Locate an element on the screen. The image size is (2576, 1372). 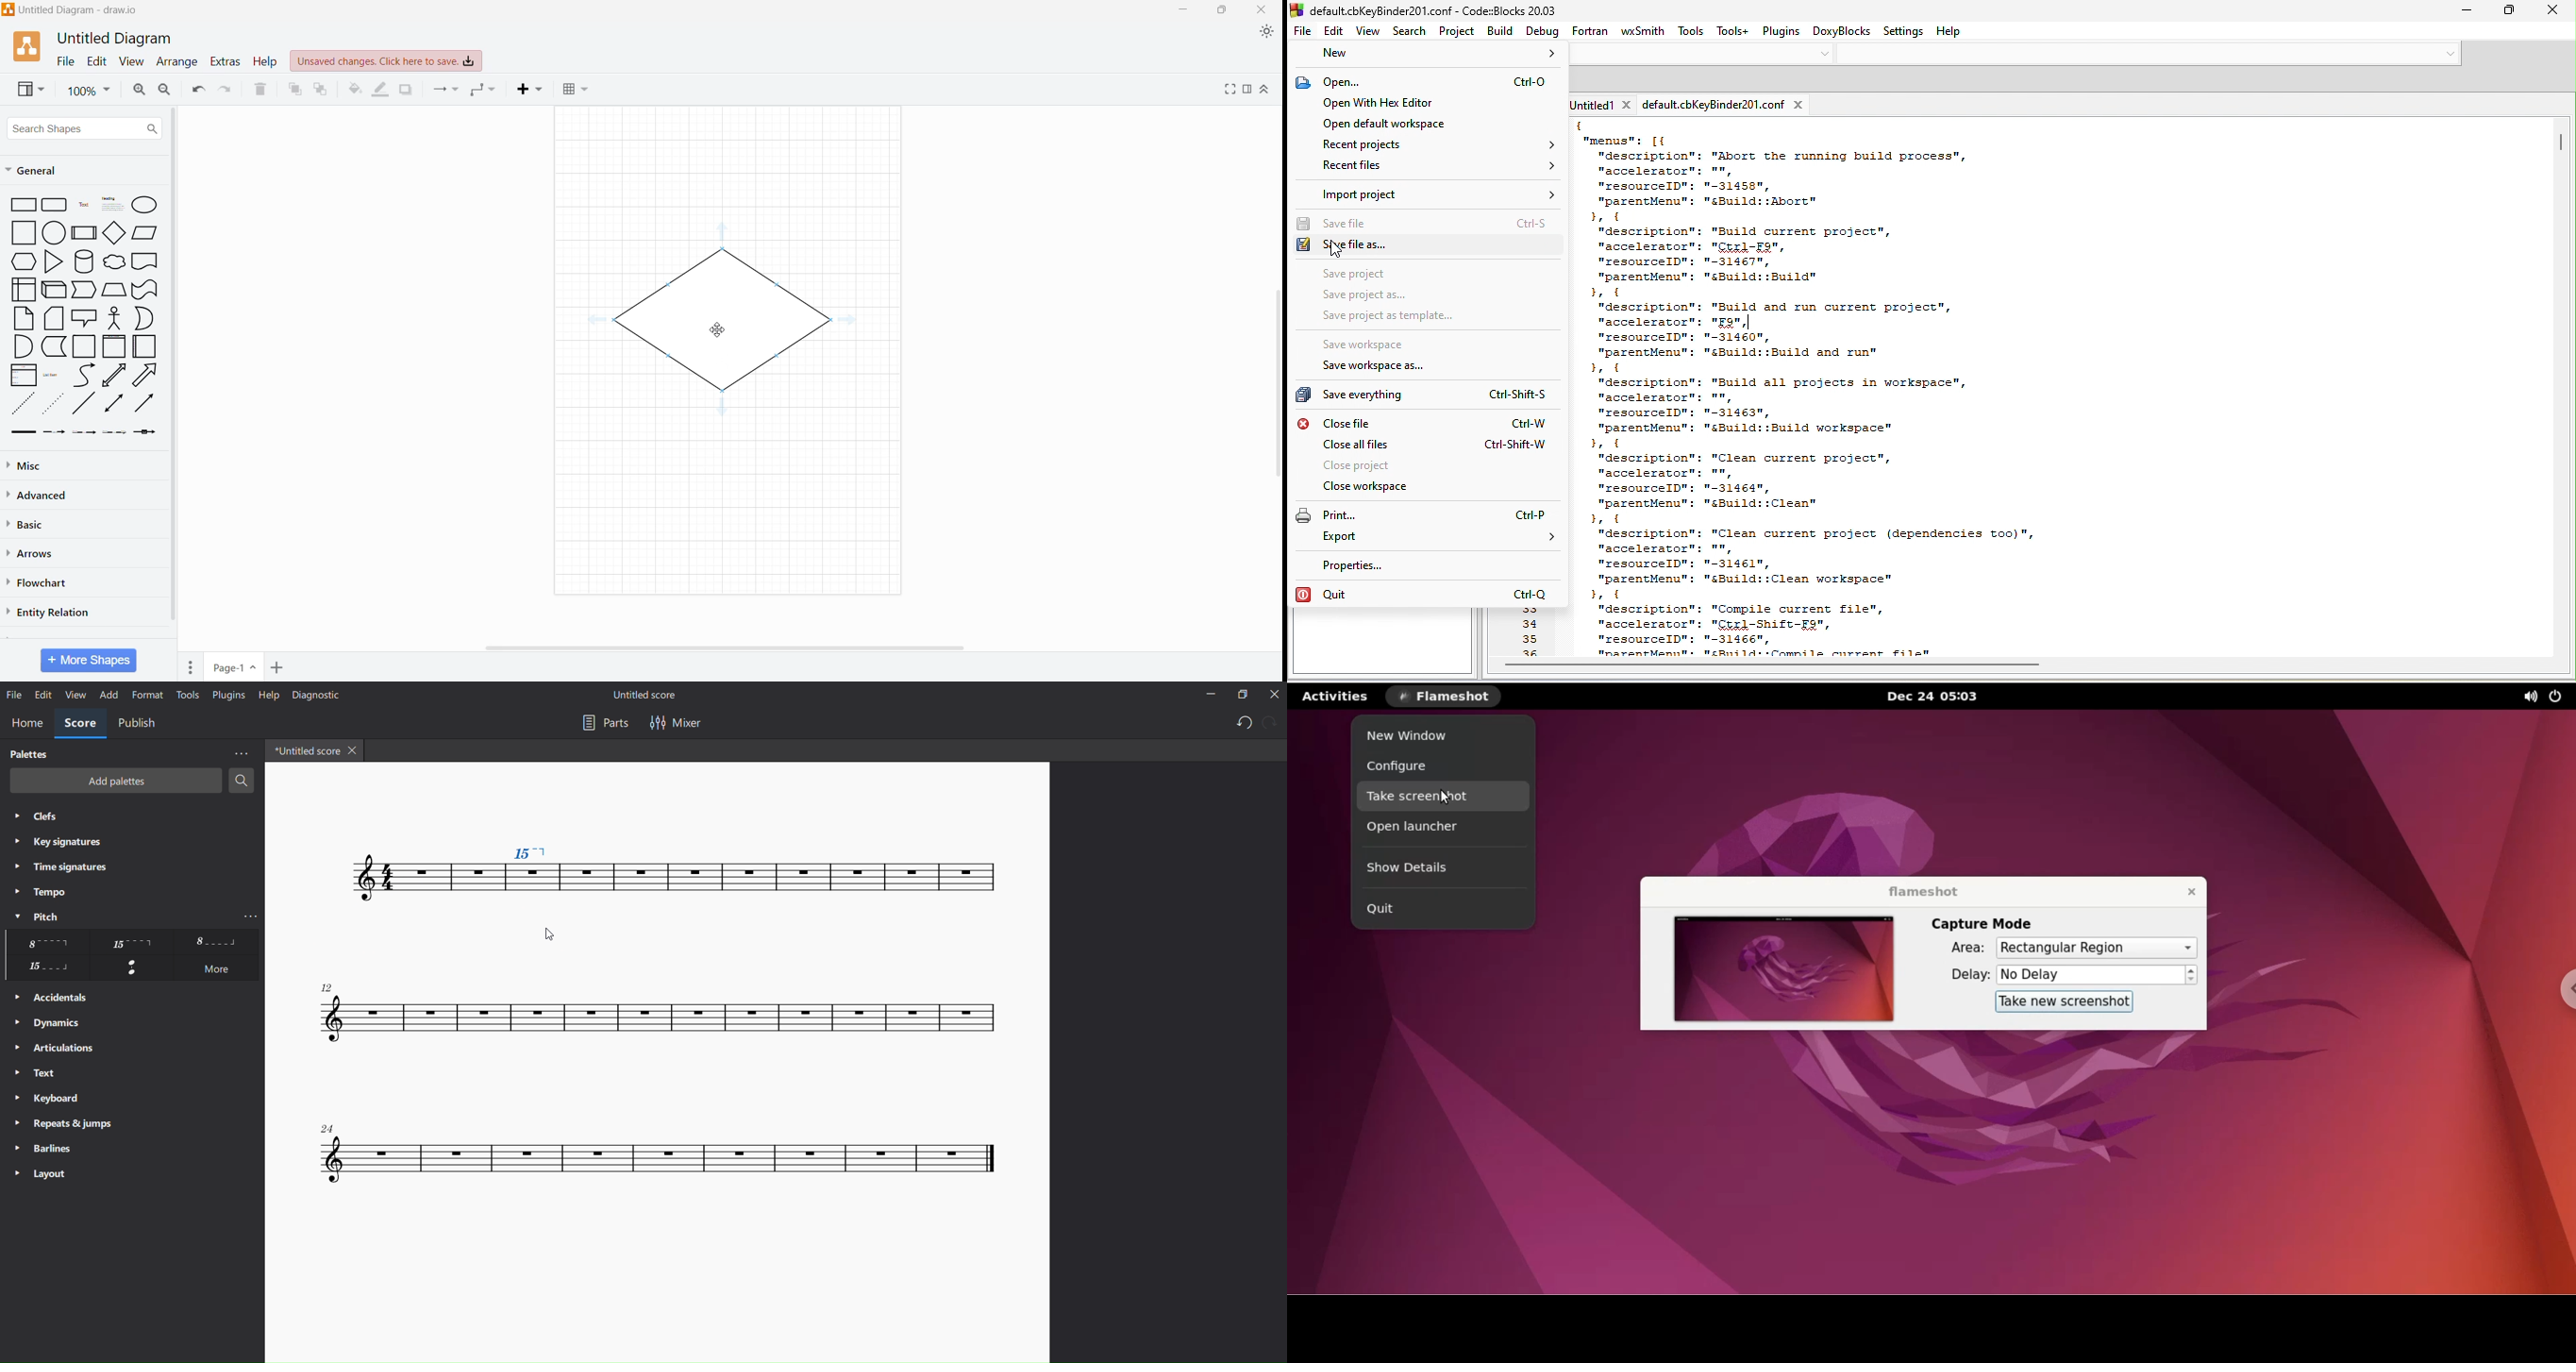
Zoom In is located at coordinates (138, 90).